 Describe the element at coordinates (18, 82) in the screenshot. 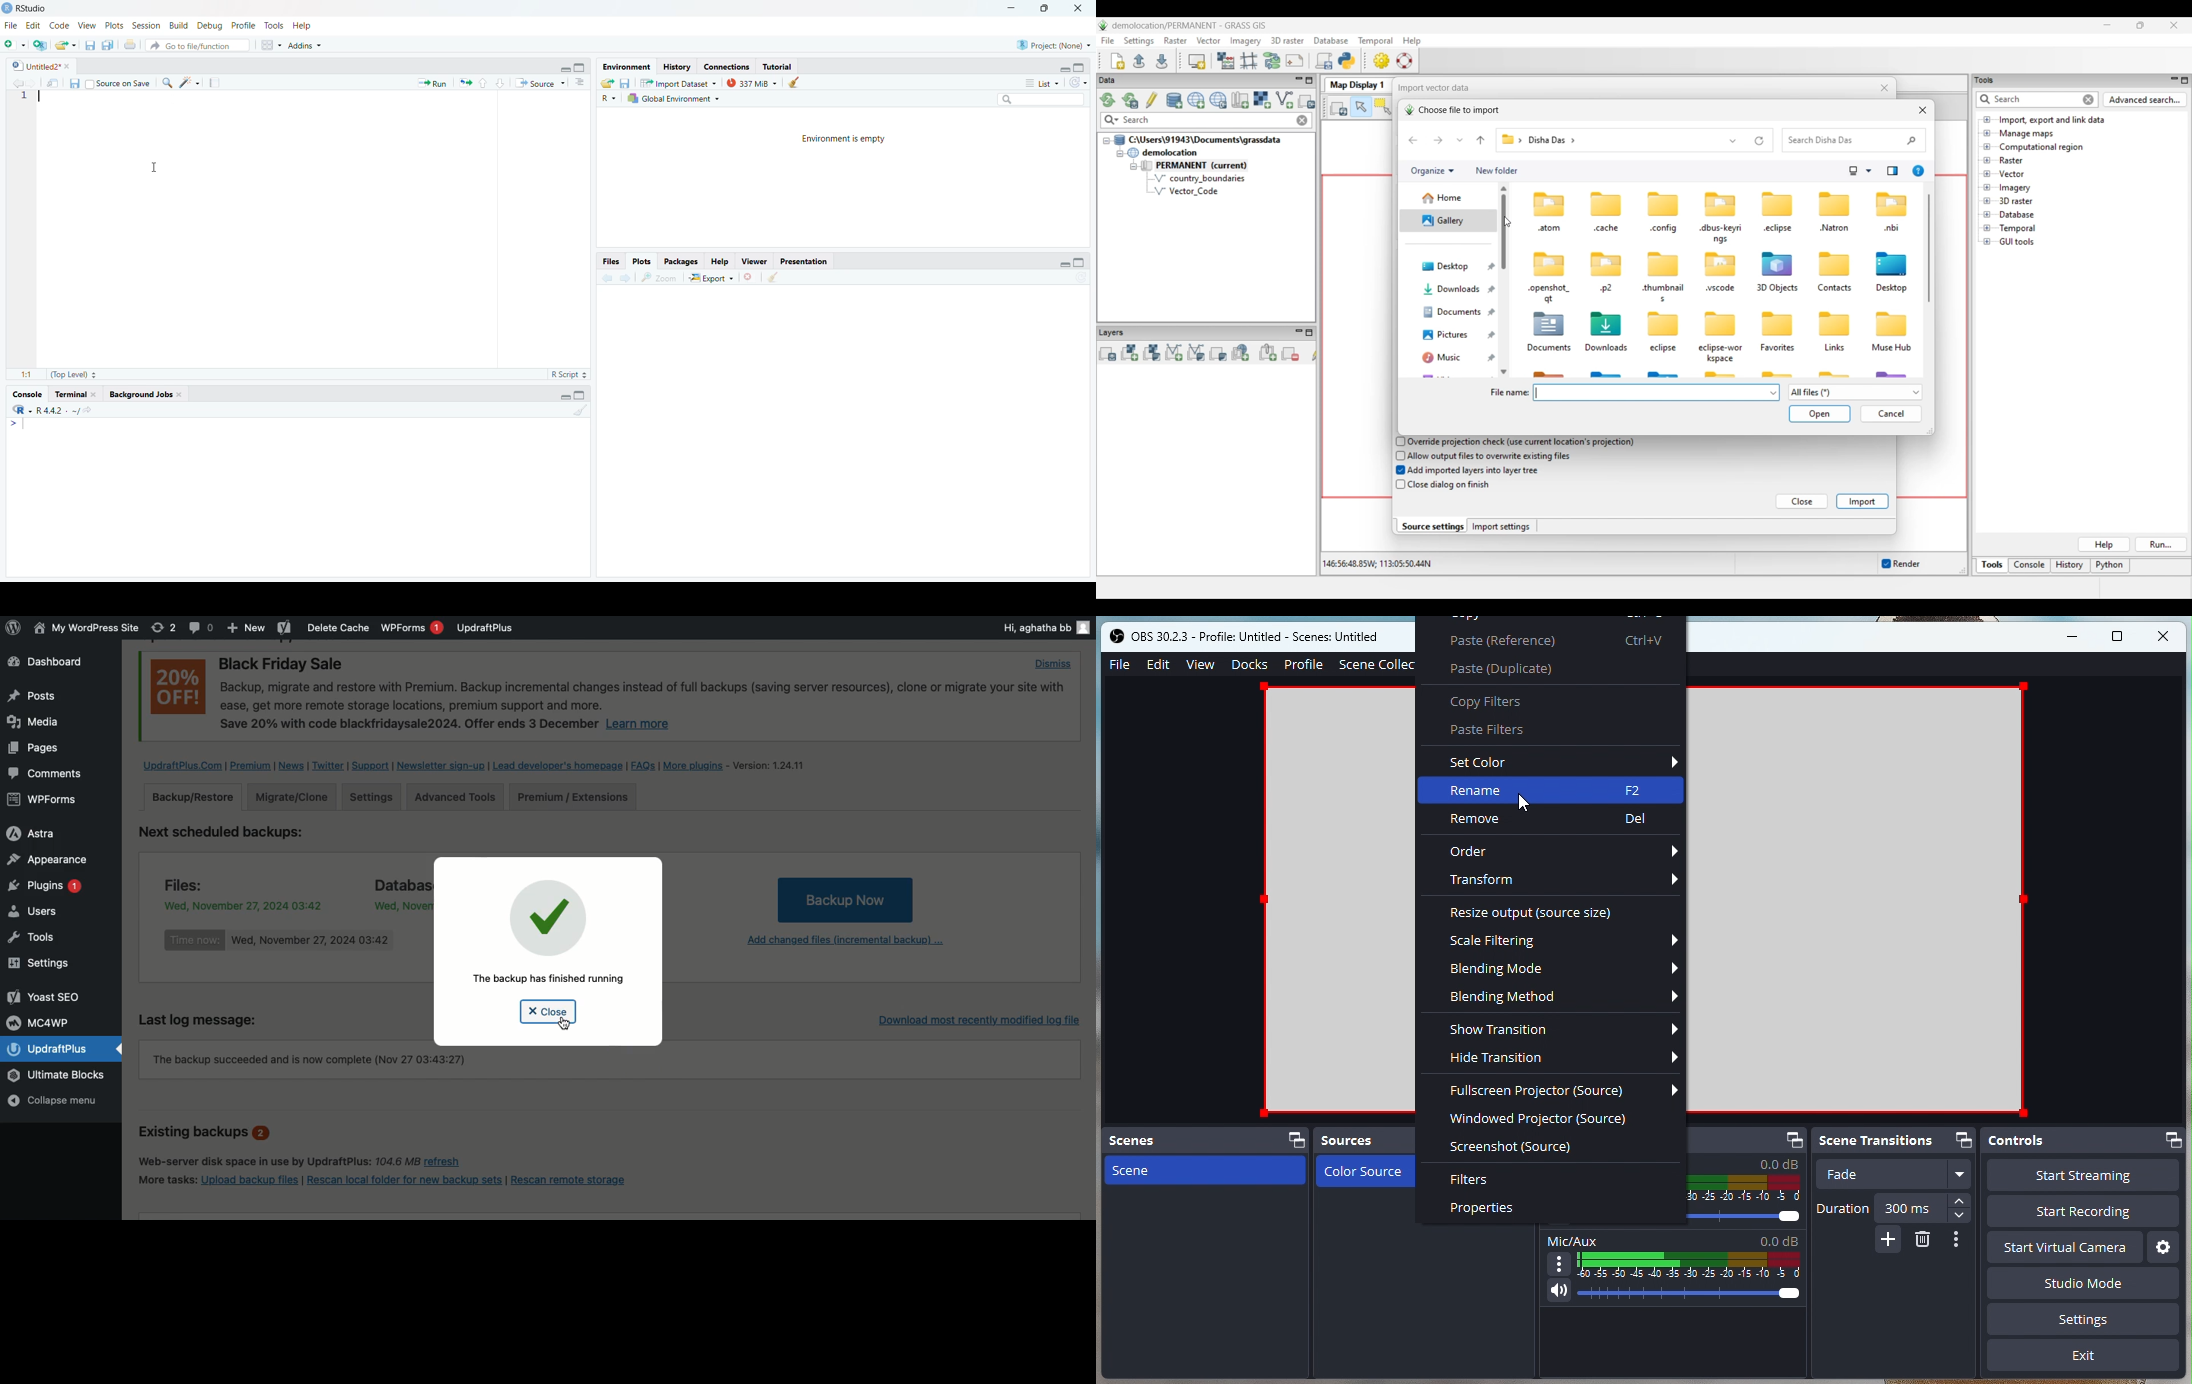

I see `go back to the previous source location` at that location.